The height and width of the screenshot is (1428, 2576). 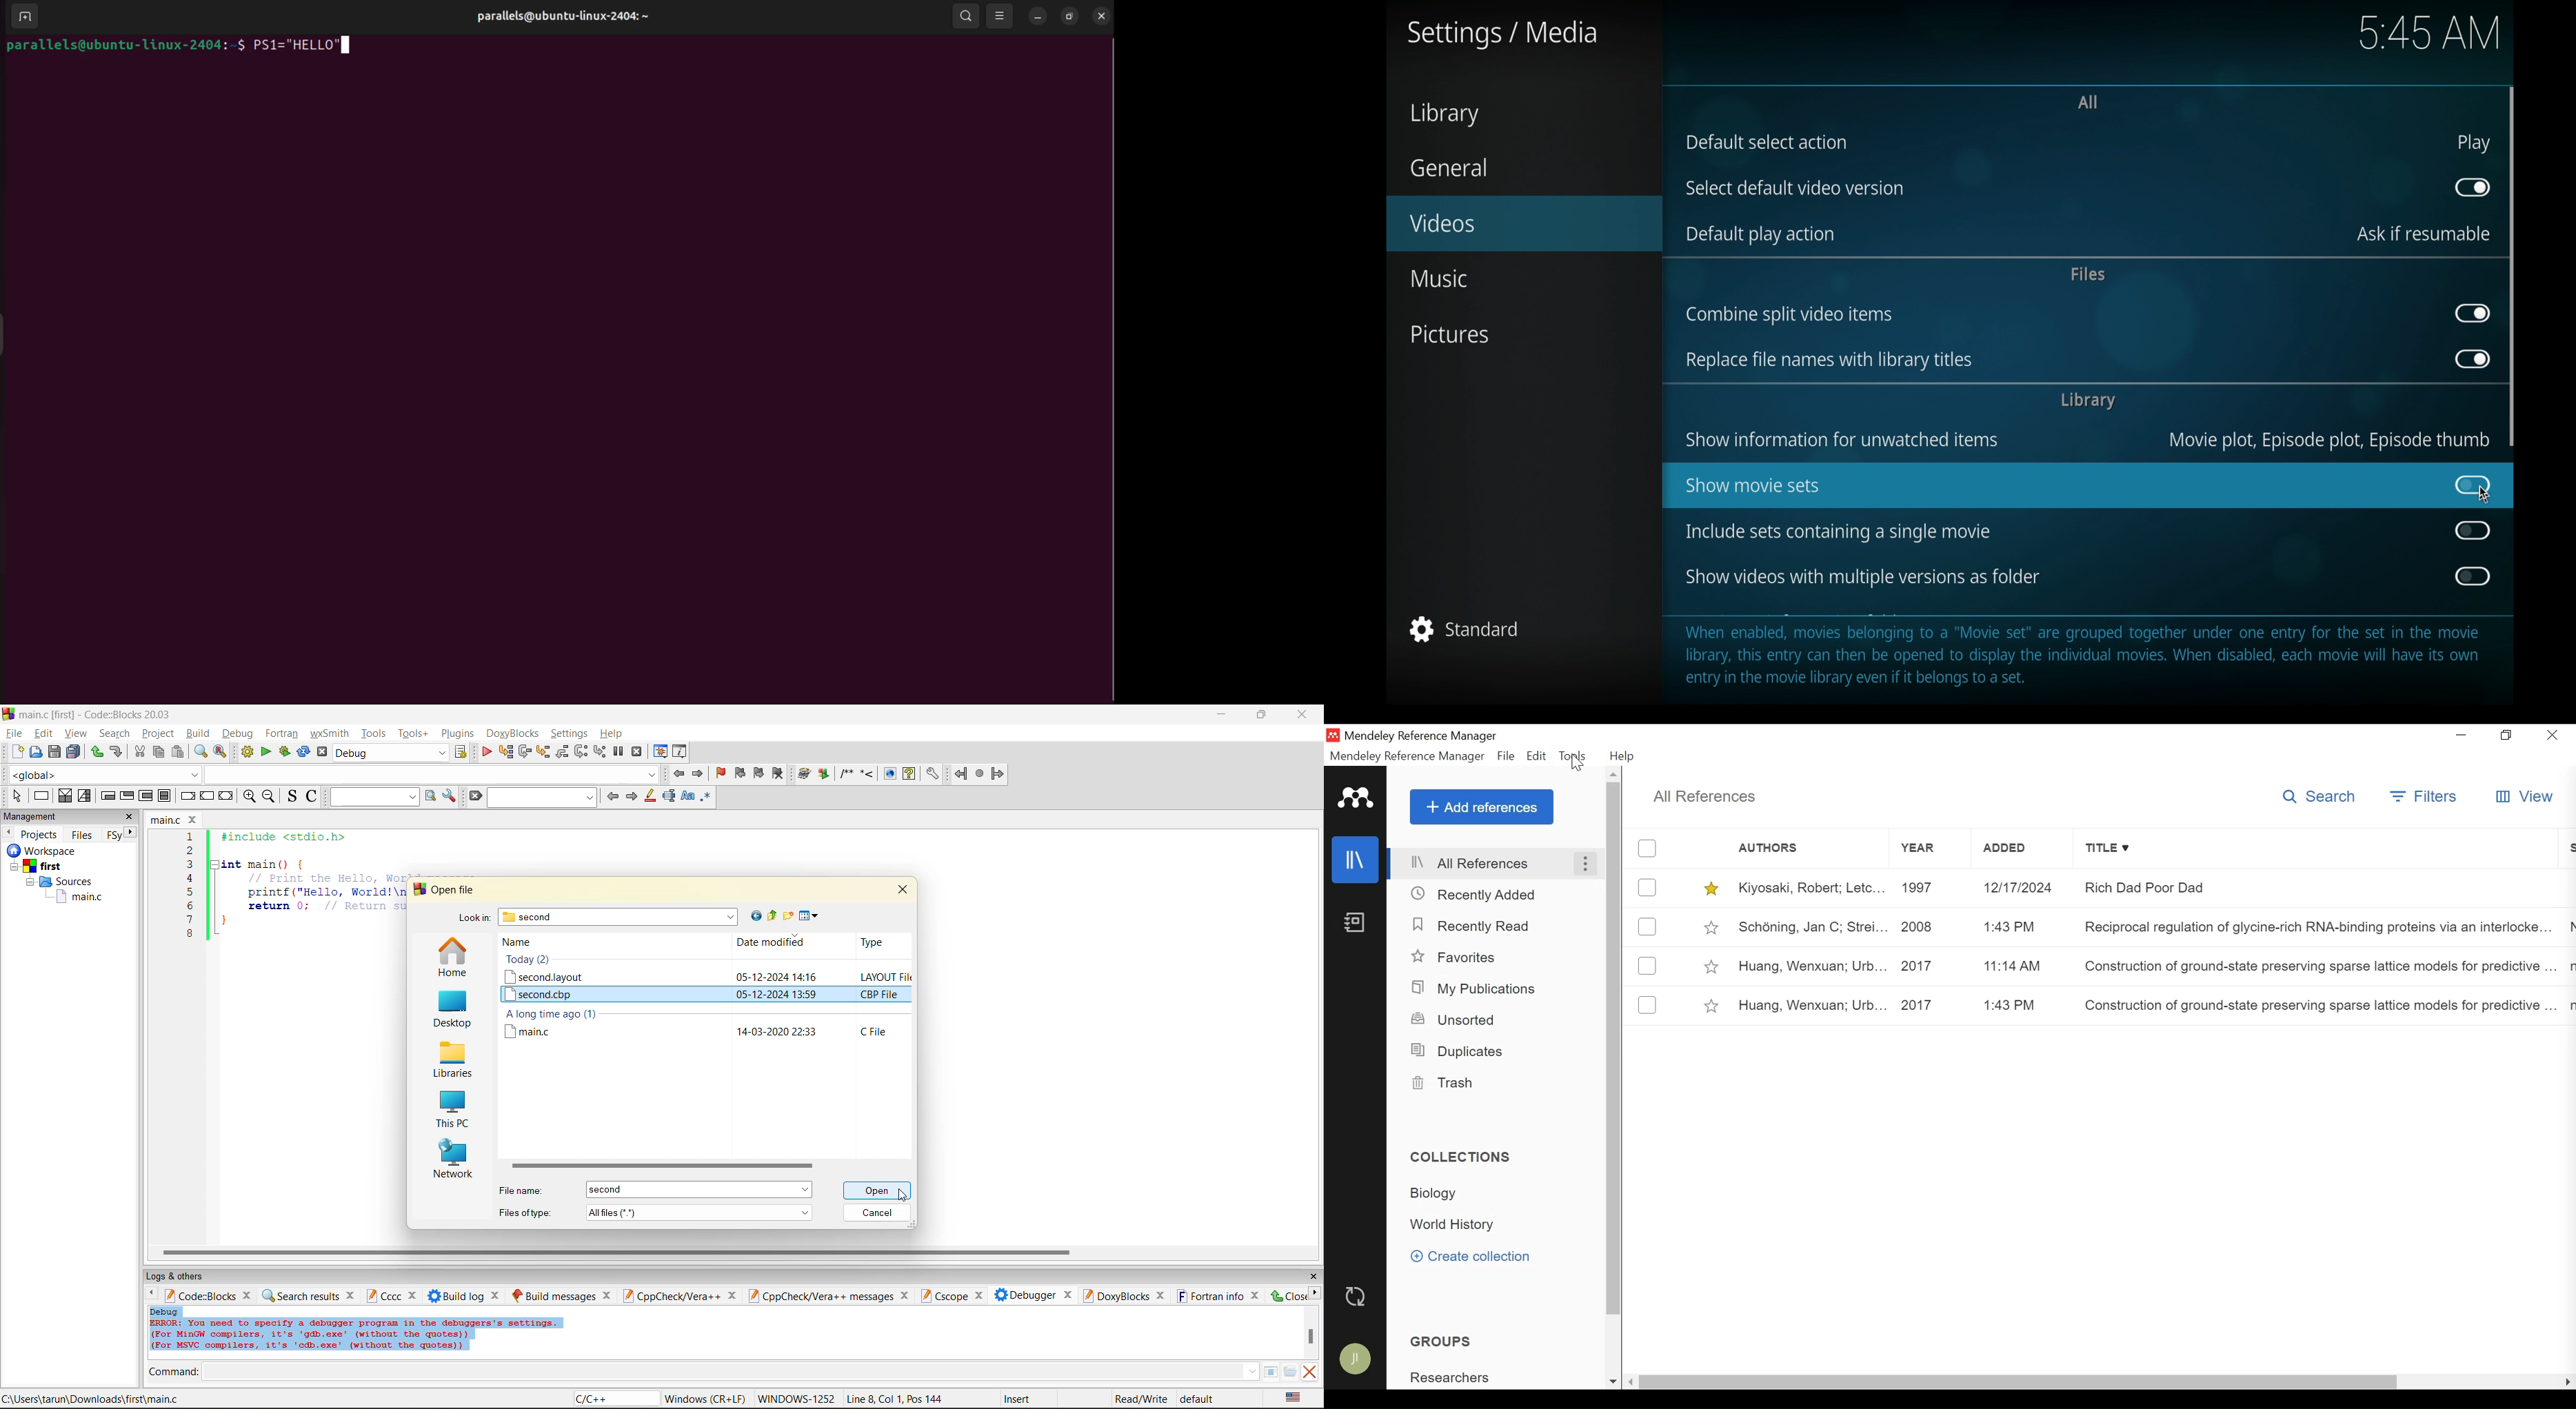 I want to click on entry condition loop, so click(x=108, y=795).